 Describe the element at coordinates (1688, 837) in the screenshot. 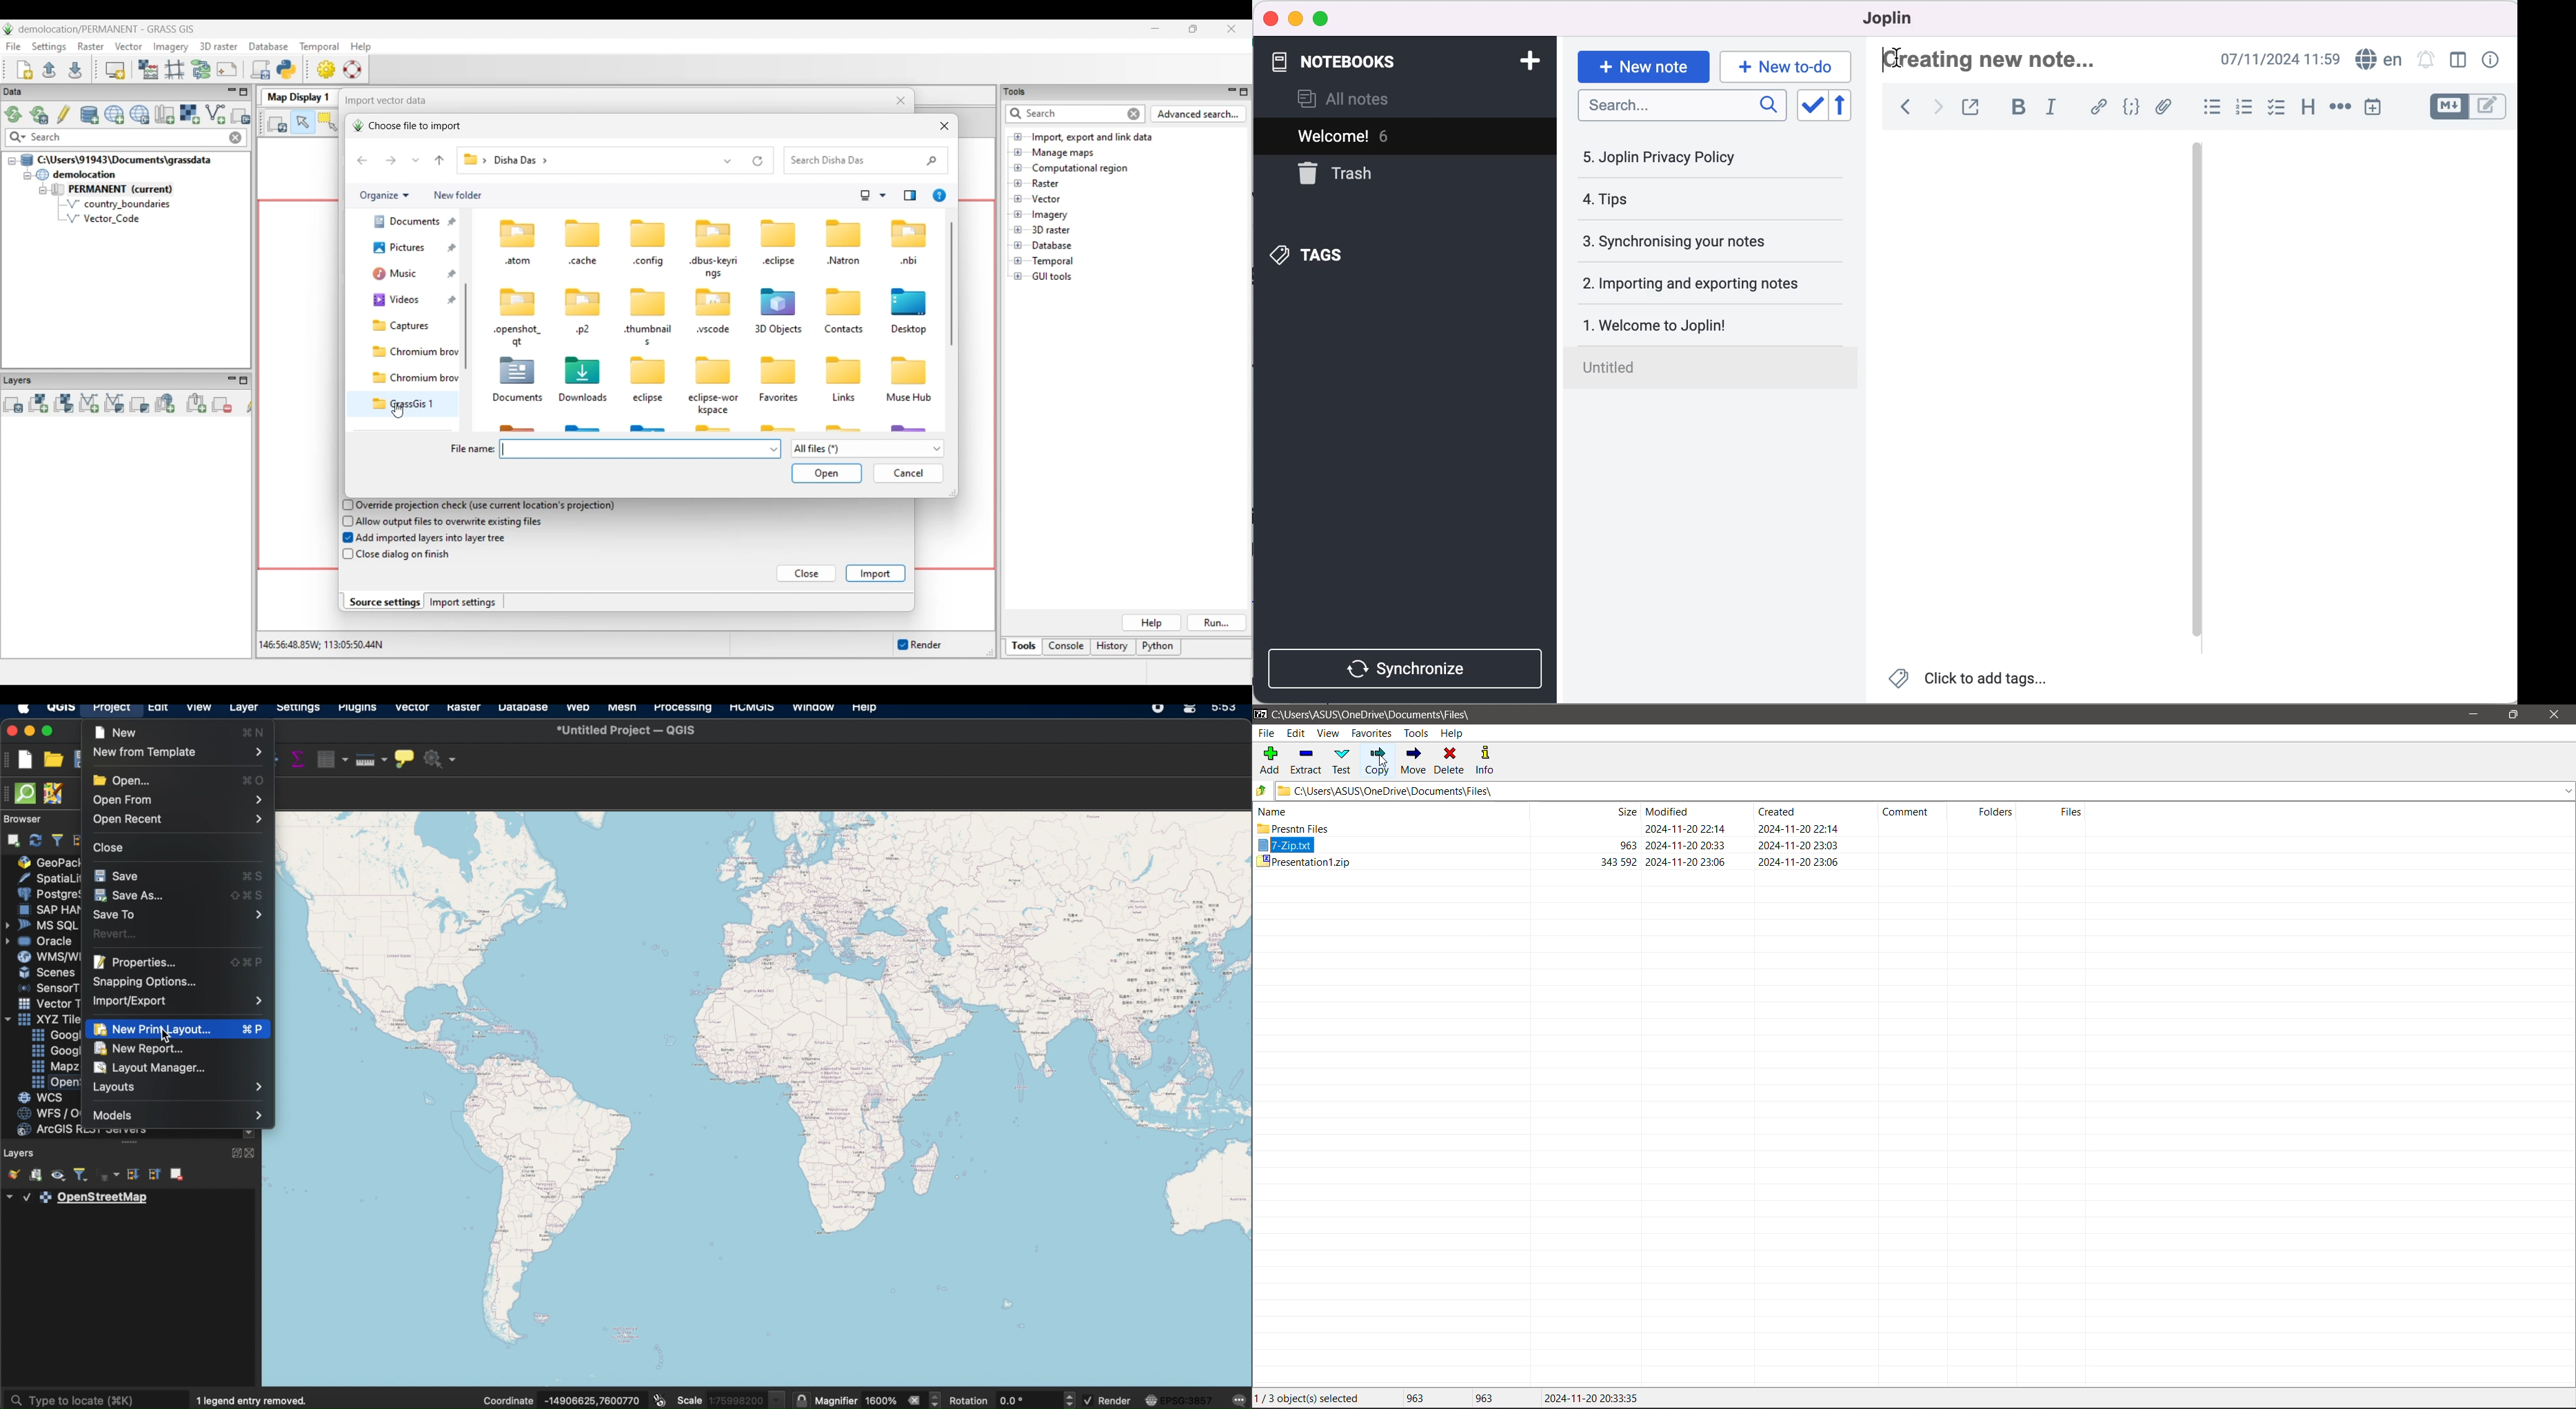

I see `File Modified Date` at that location.